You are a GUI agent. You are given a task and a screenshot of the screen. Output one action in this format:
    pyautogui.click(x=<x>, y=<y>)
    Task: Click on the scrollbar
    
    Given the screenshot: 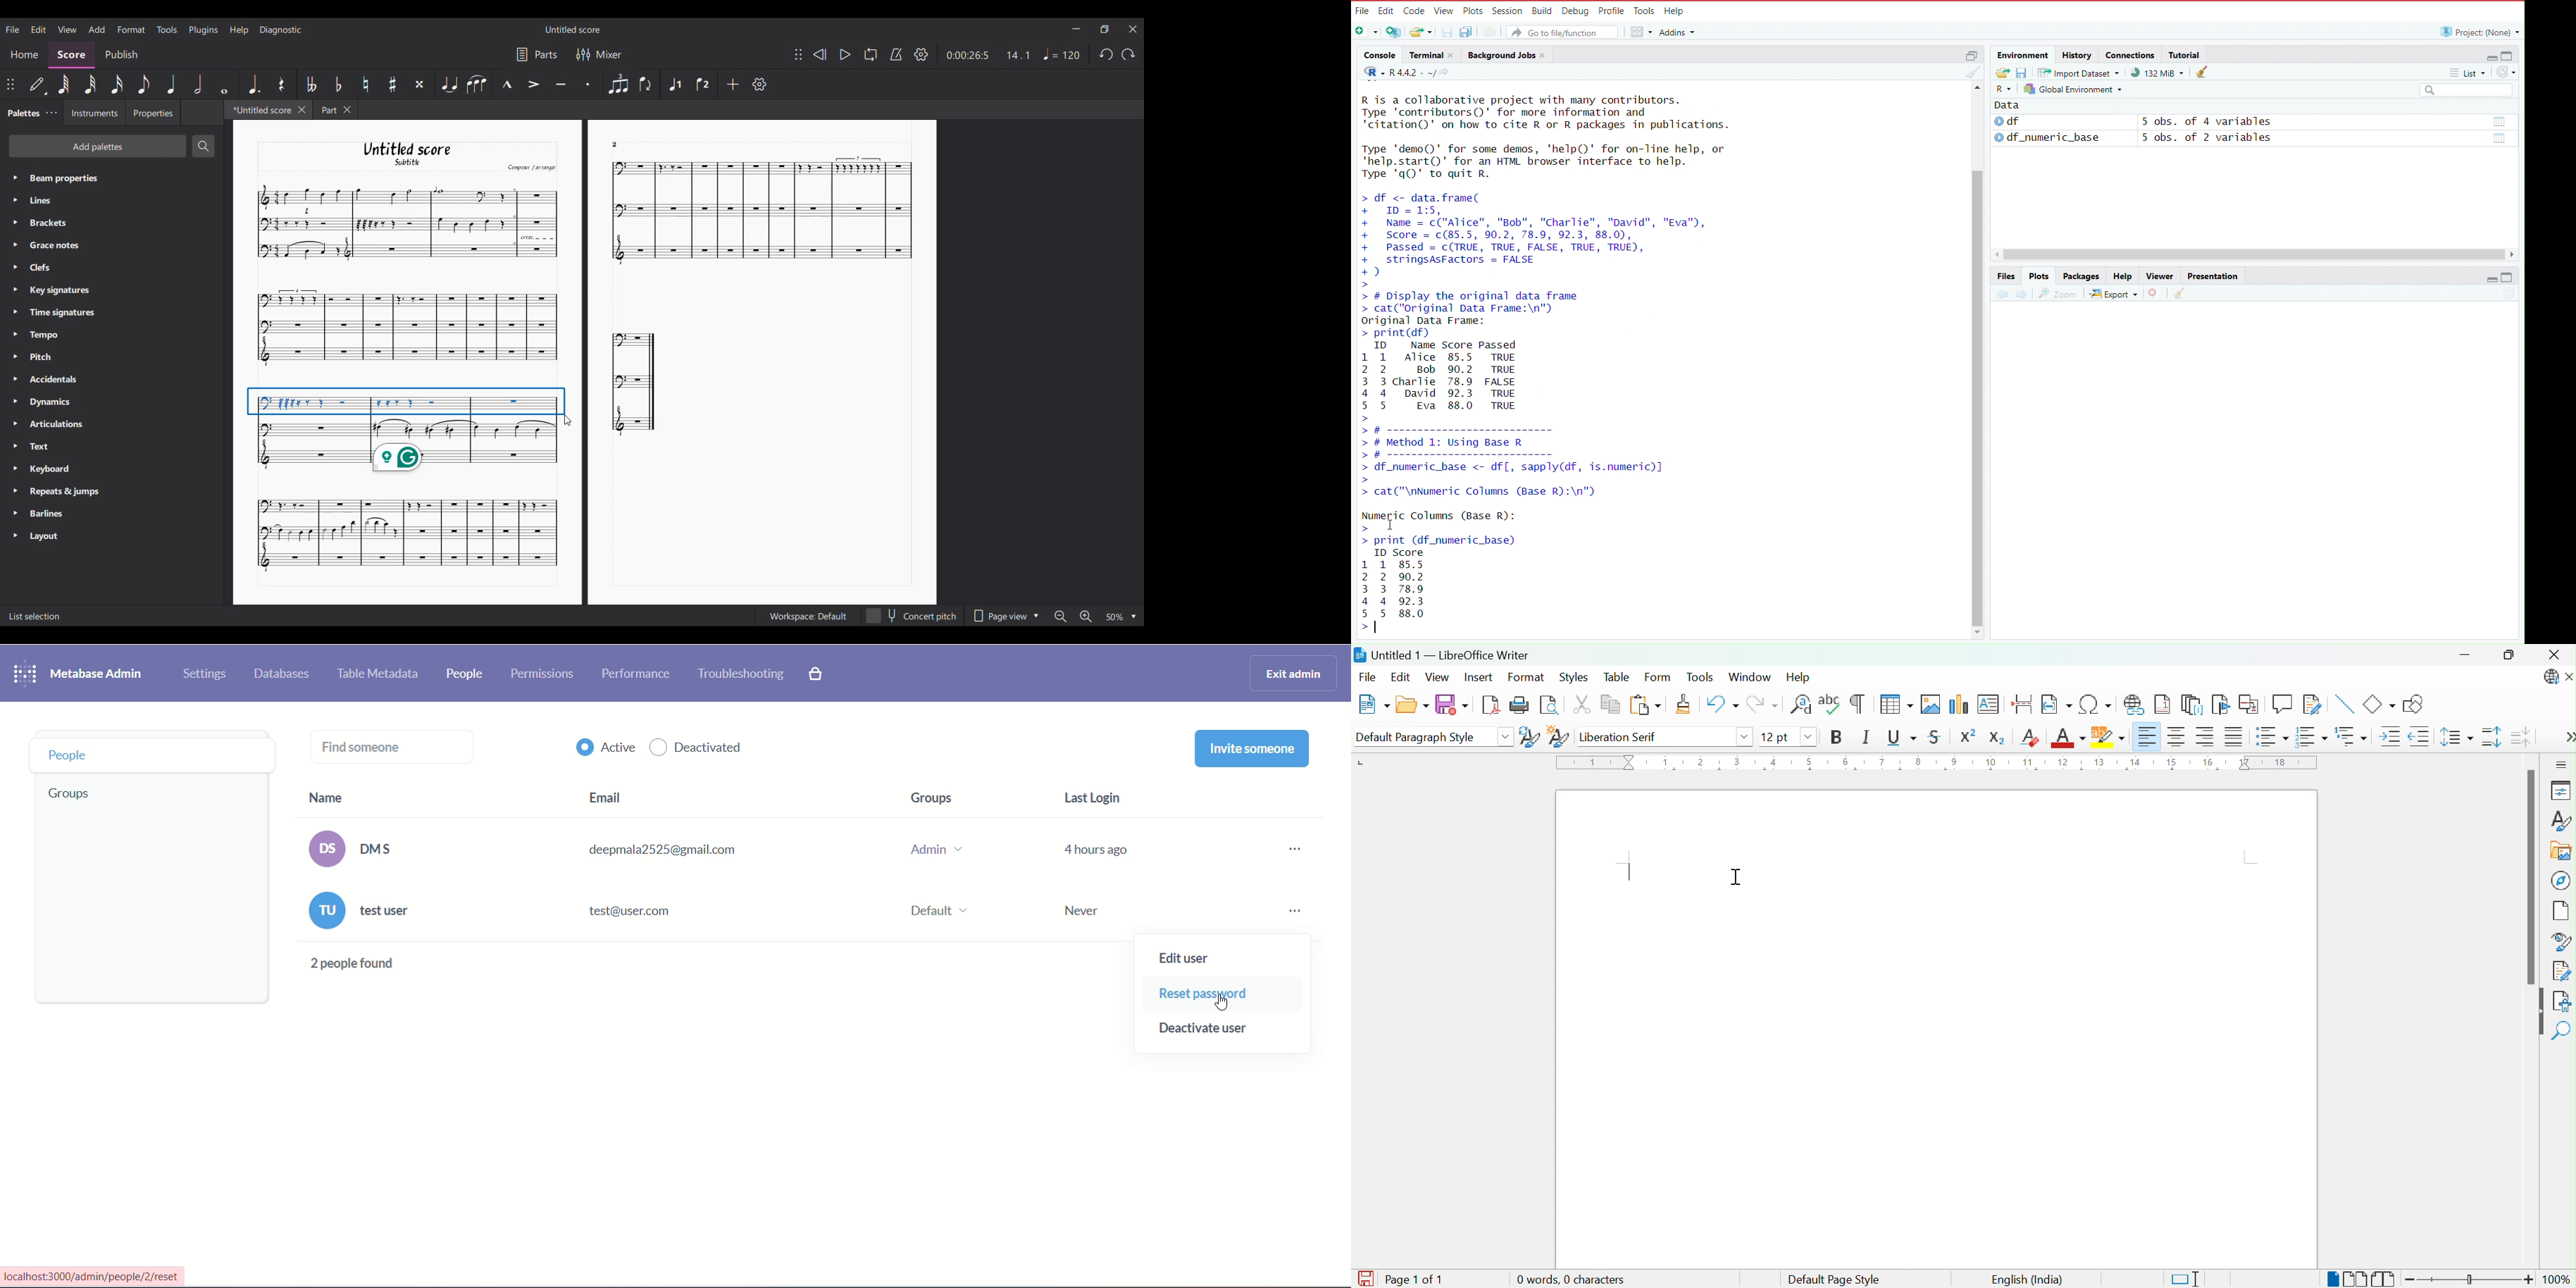 What is the action you would take?
    pyautogui.click(x=2257, y=255)
    